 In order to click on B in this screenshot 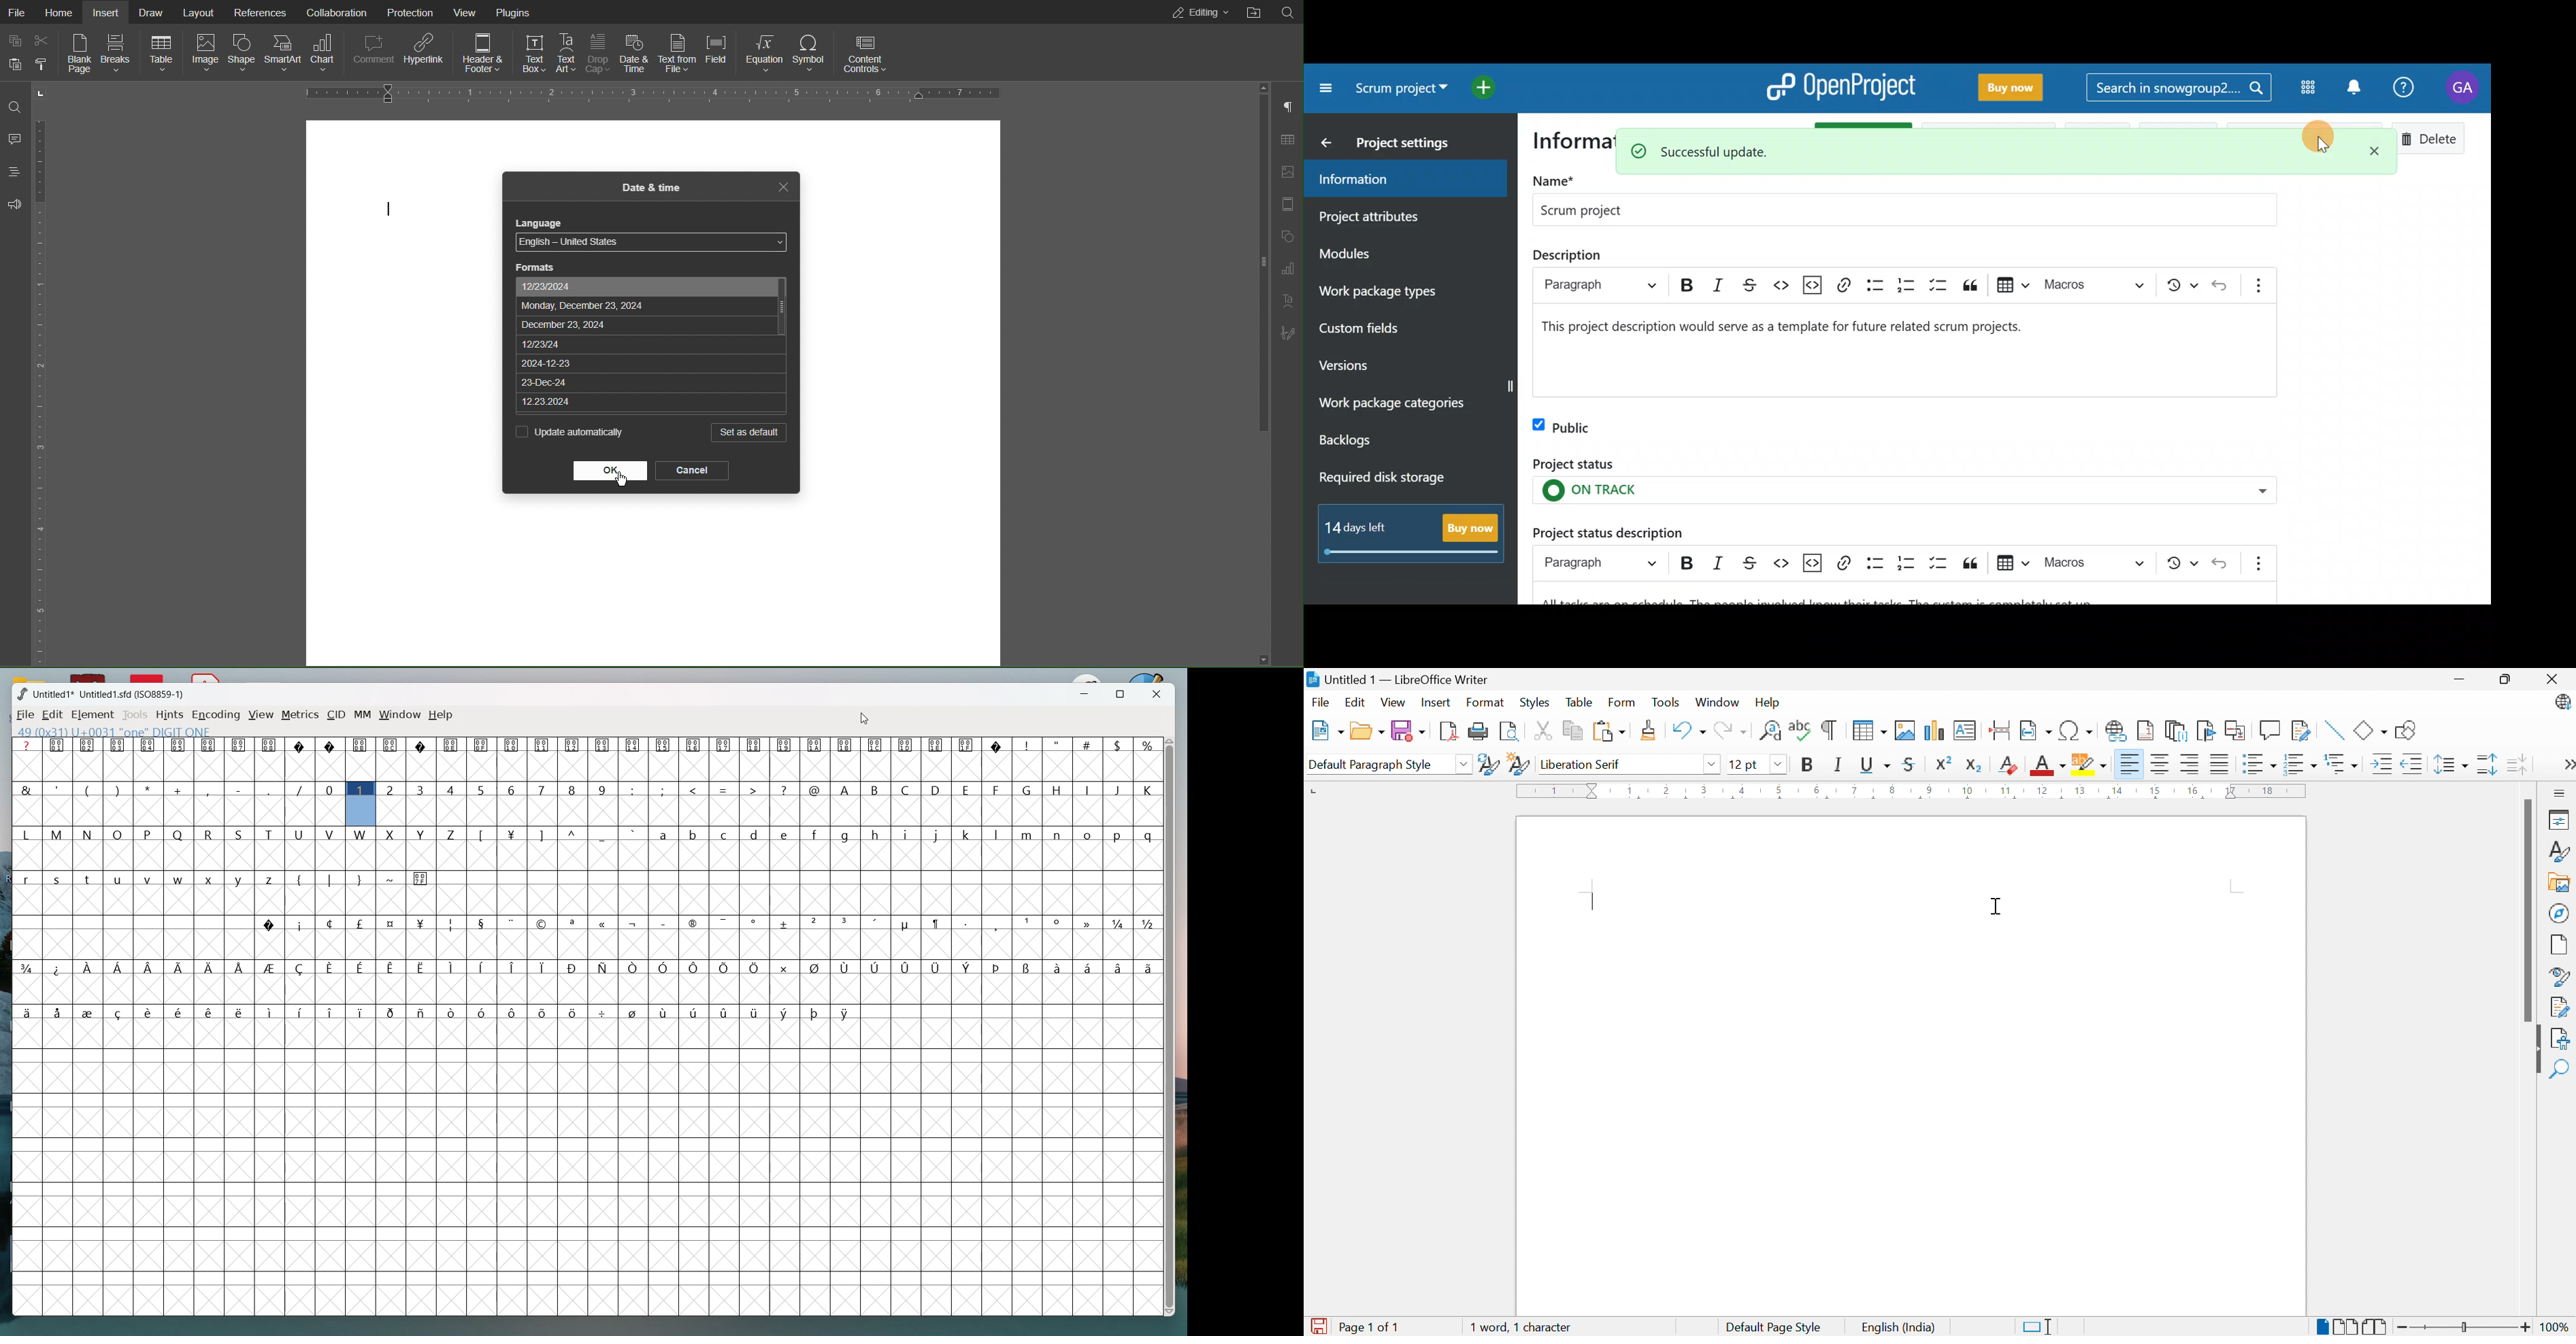, I will do `click(877, 789)`.